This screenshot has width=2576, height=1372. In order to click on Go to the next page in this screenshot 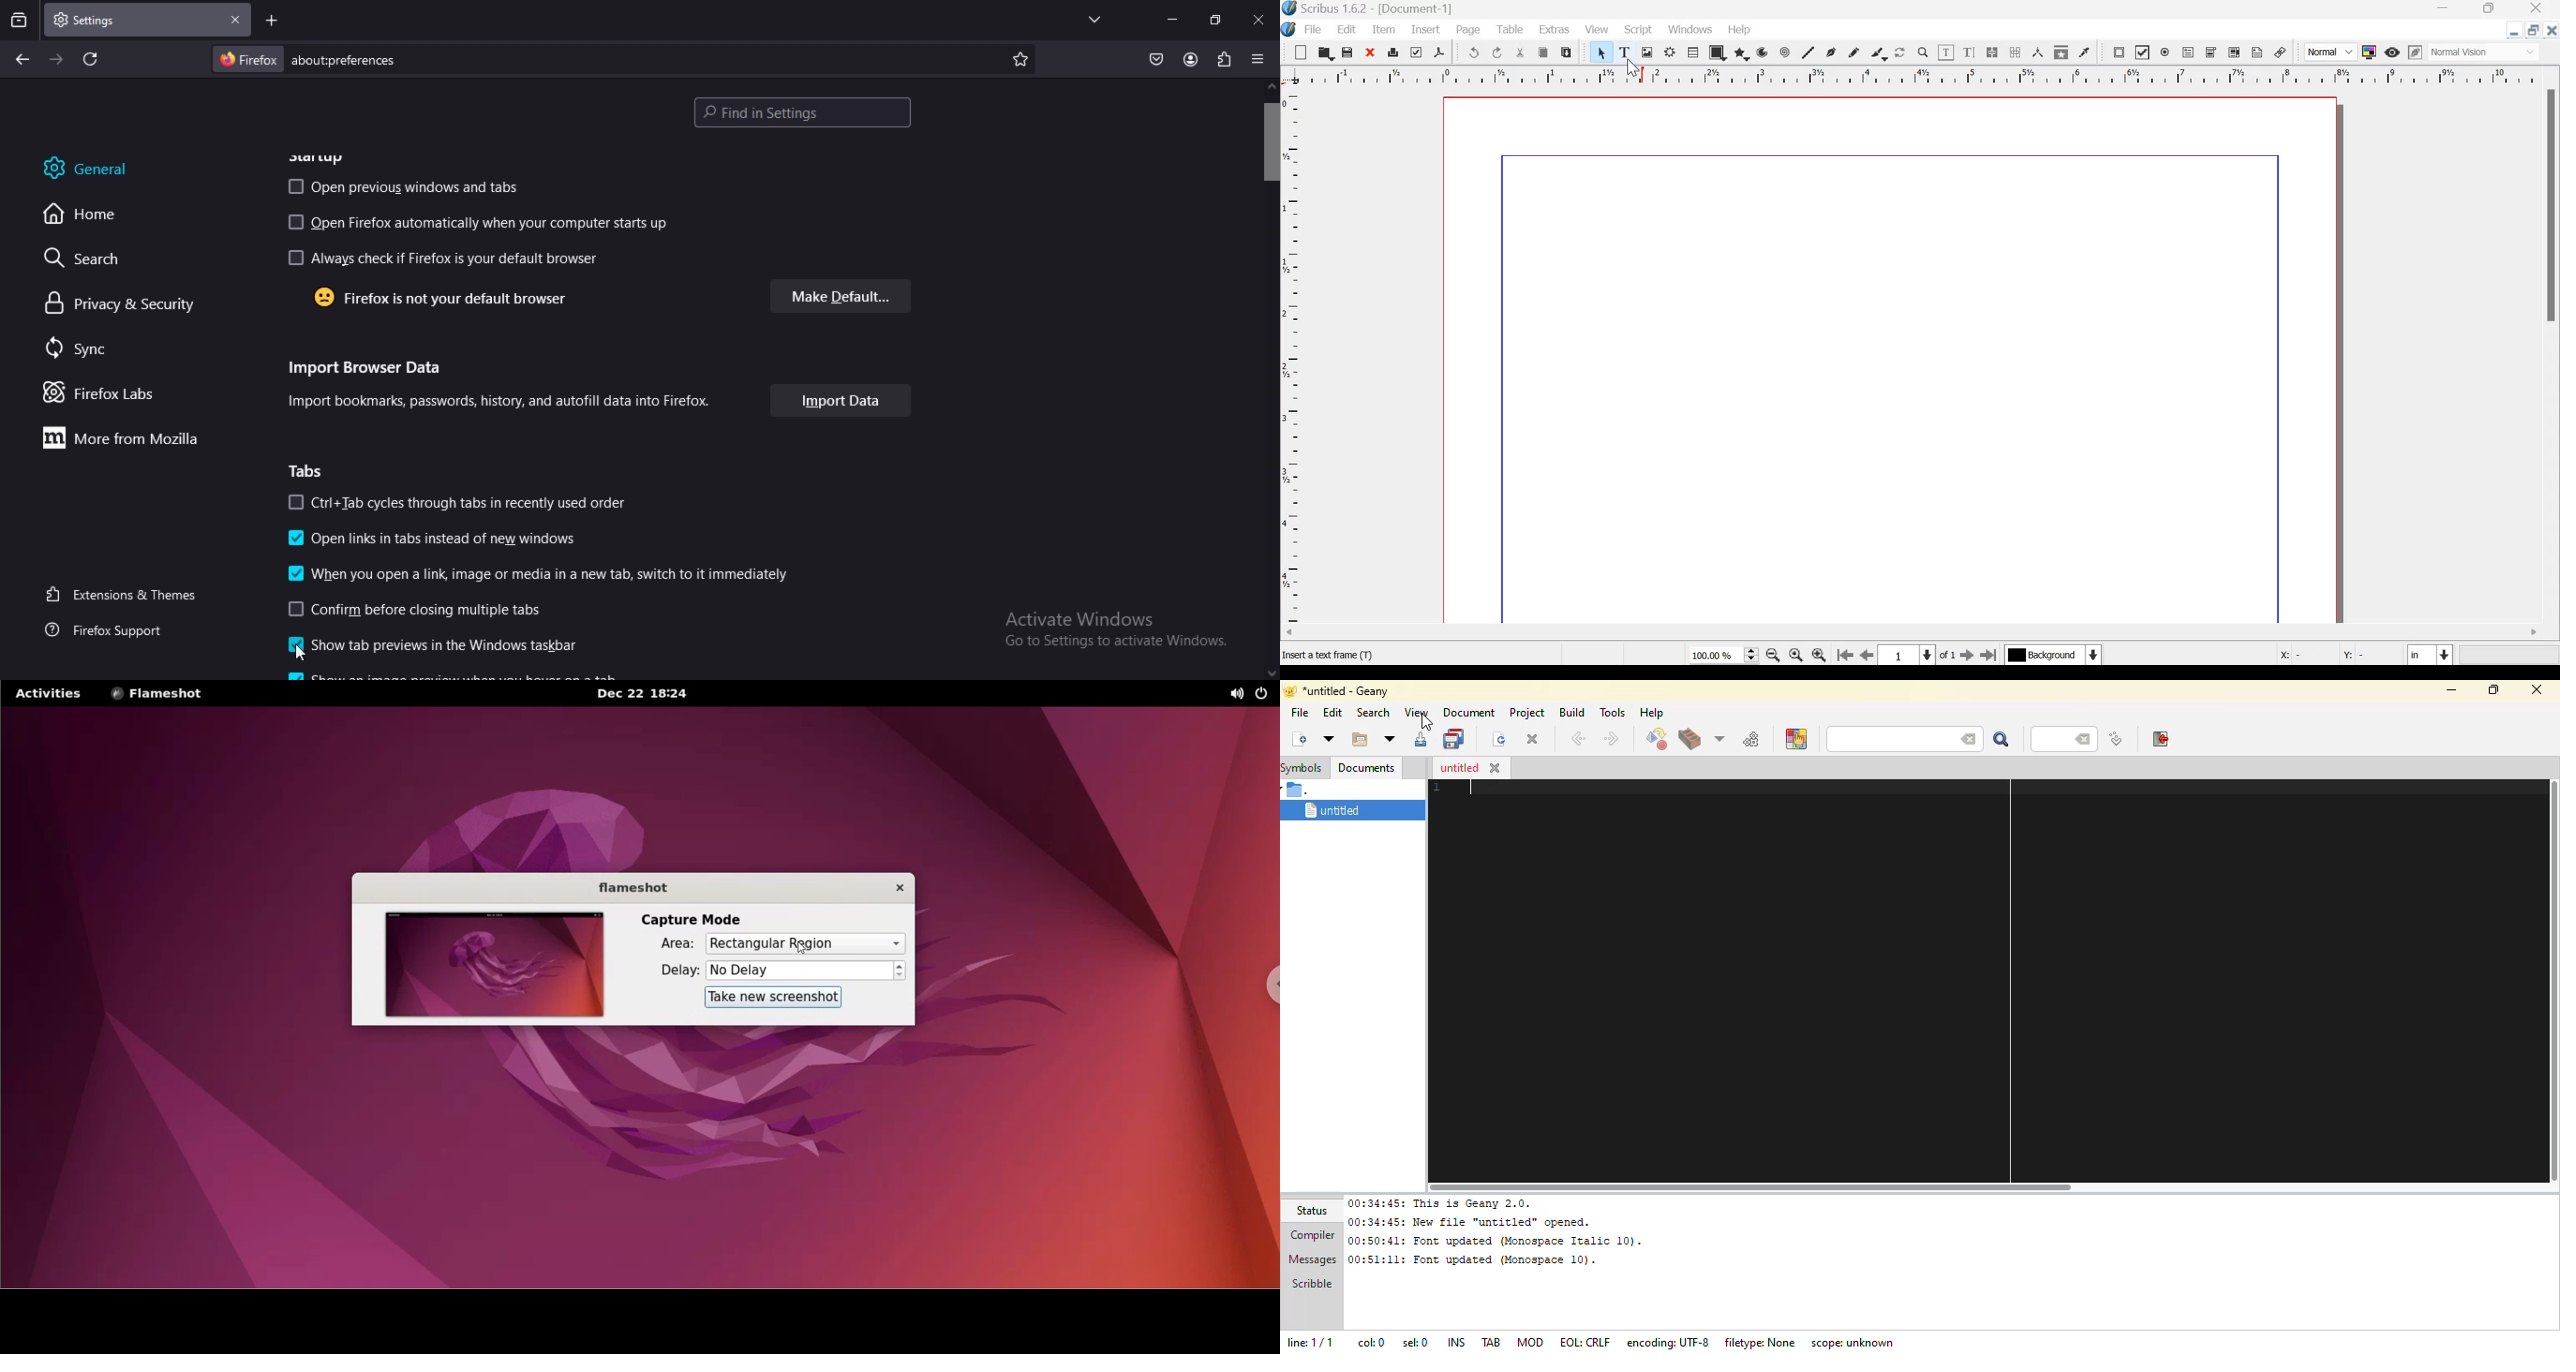, I will do `click(1957, 655)`.